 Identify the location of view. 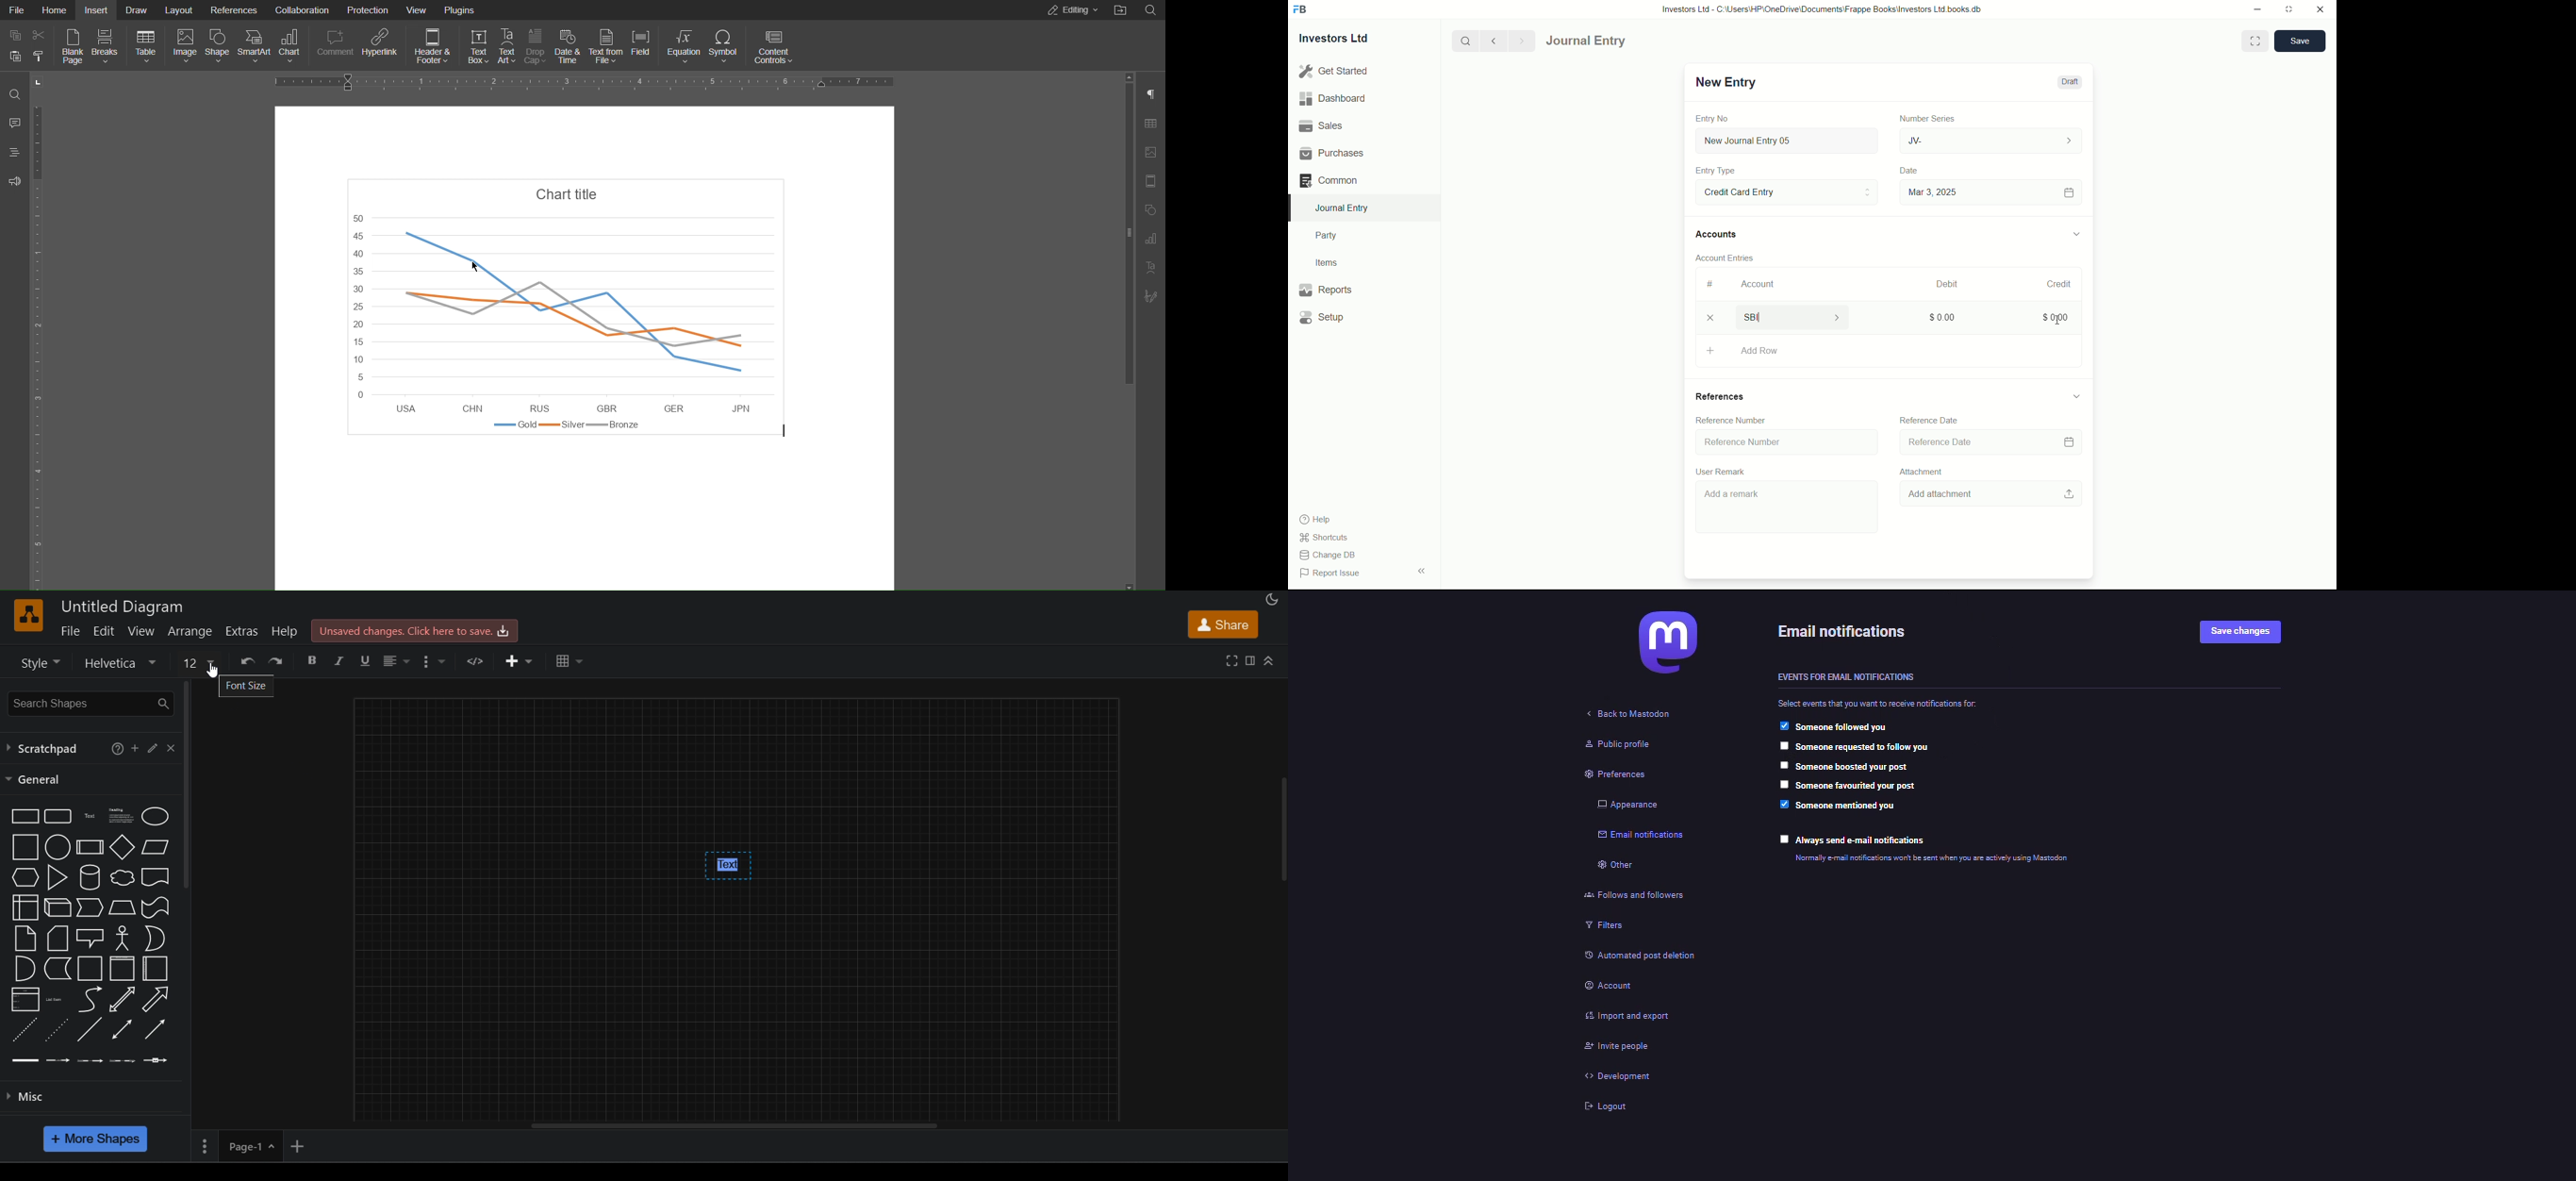
(142, 631).